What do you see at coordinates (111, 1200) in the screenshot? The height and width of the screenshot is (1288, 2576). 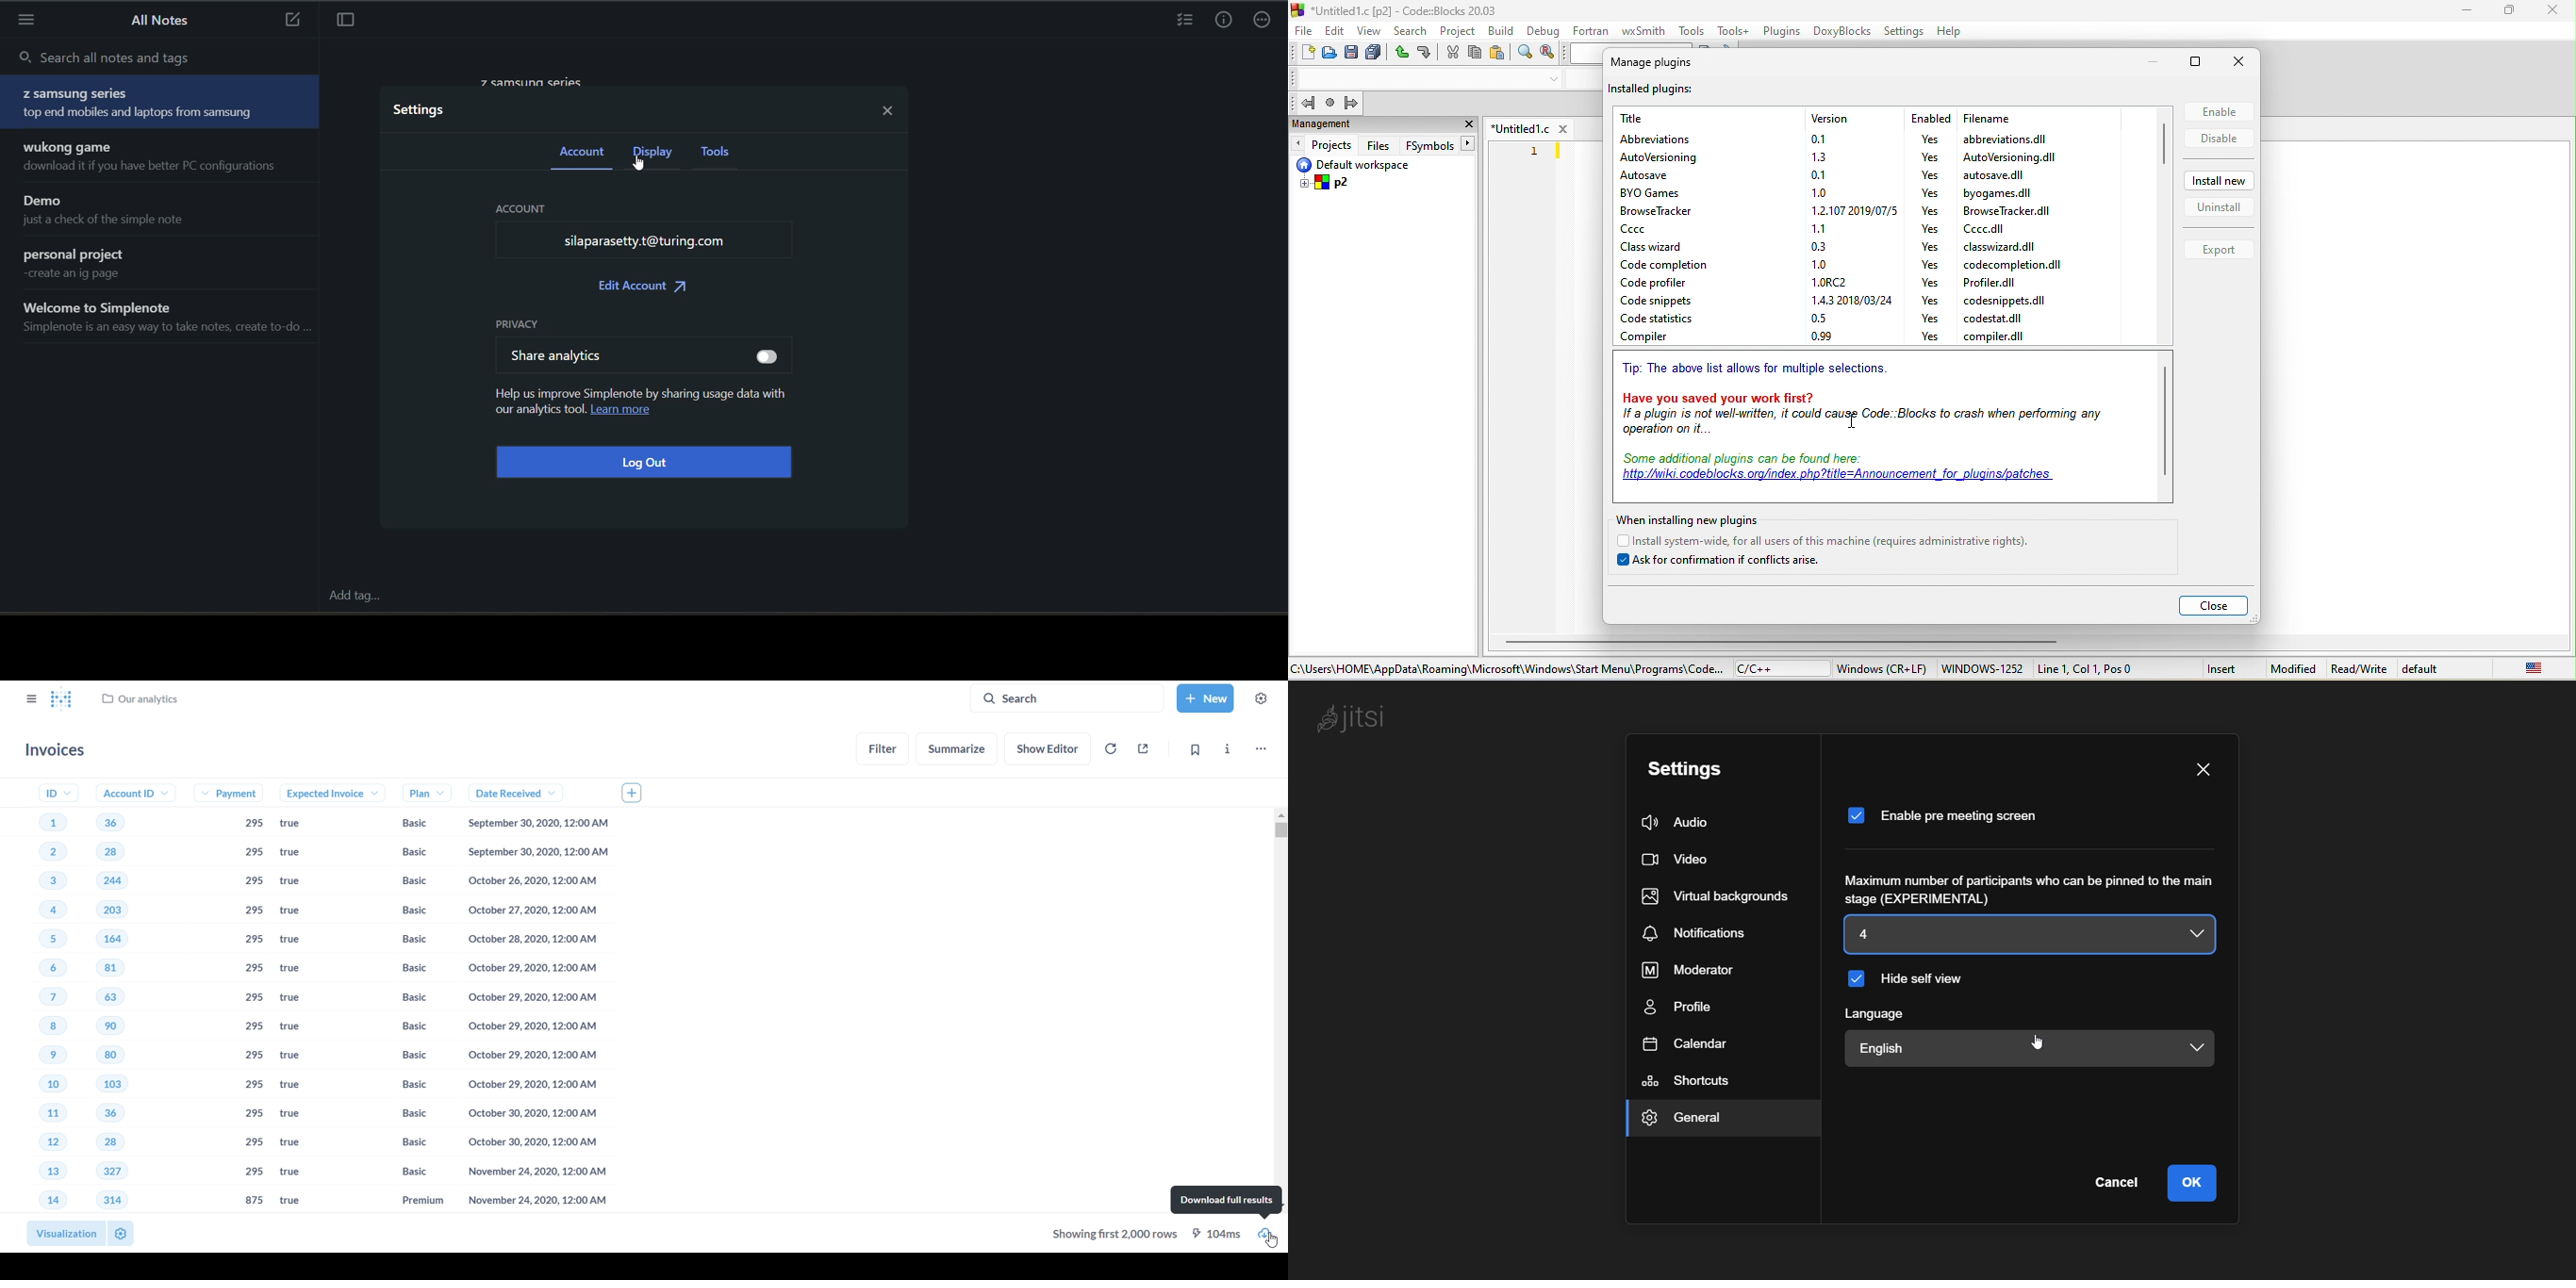 I see `314` at bounding box center [111, 1200].